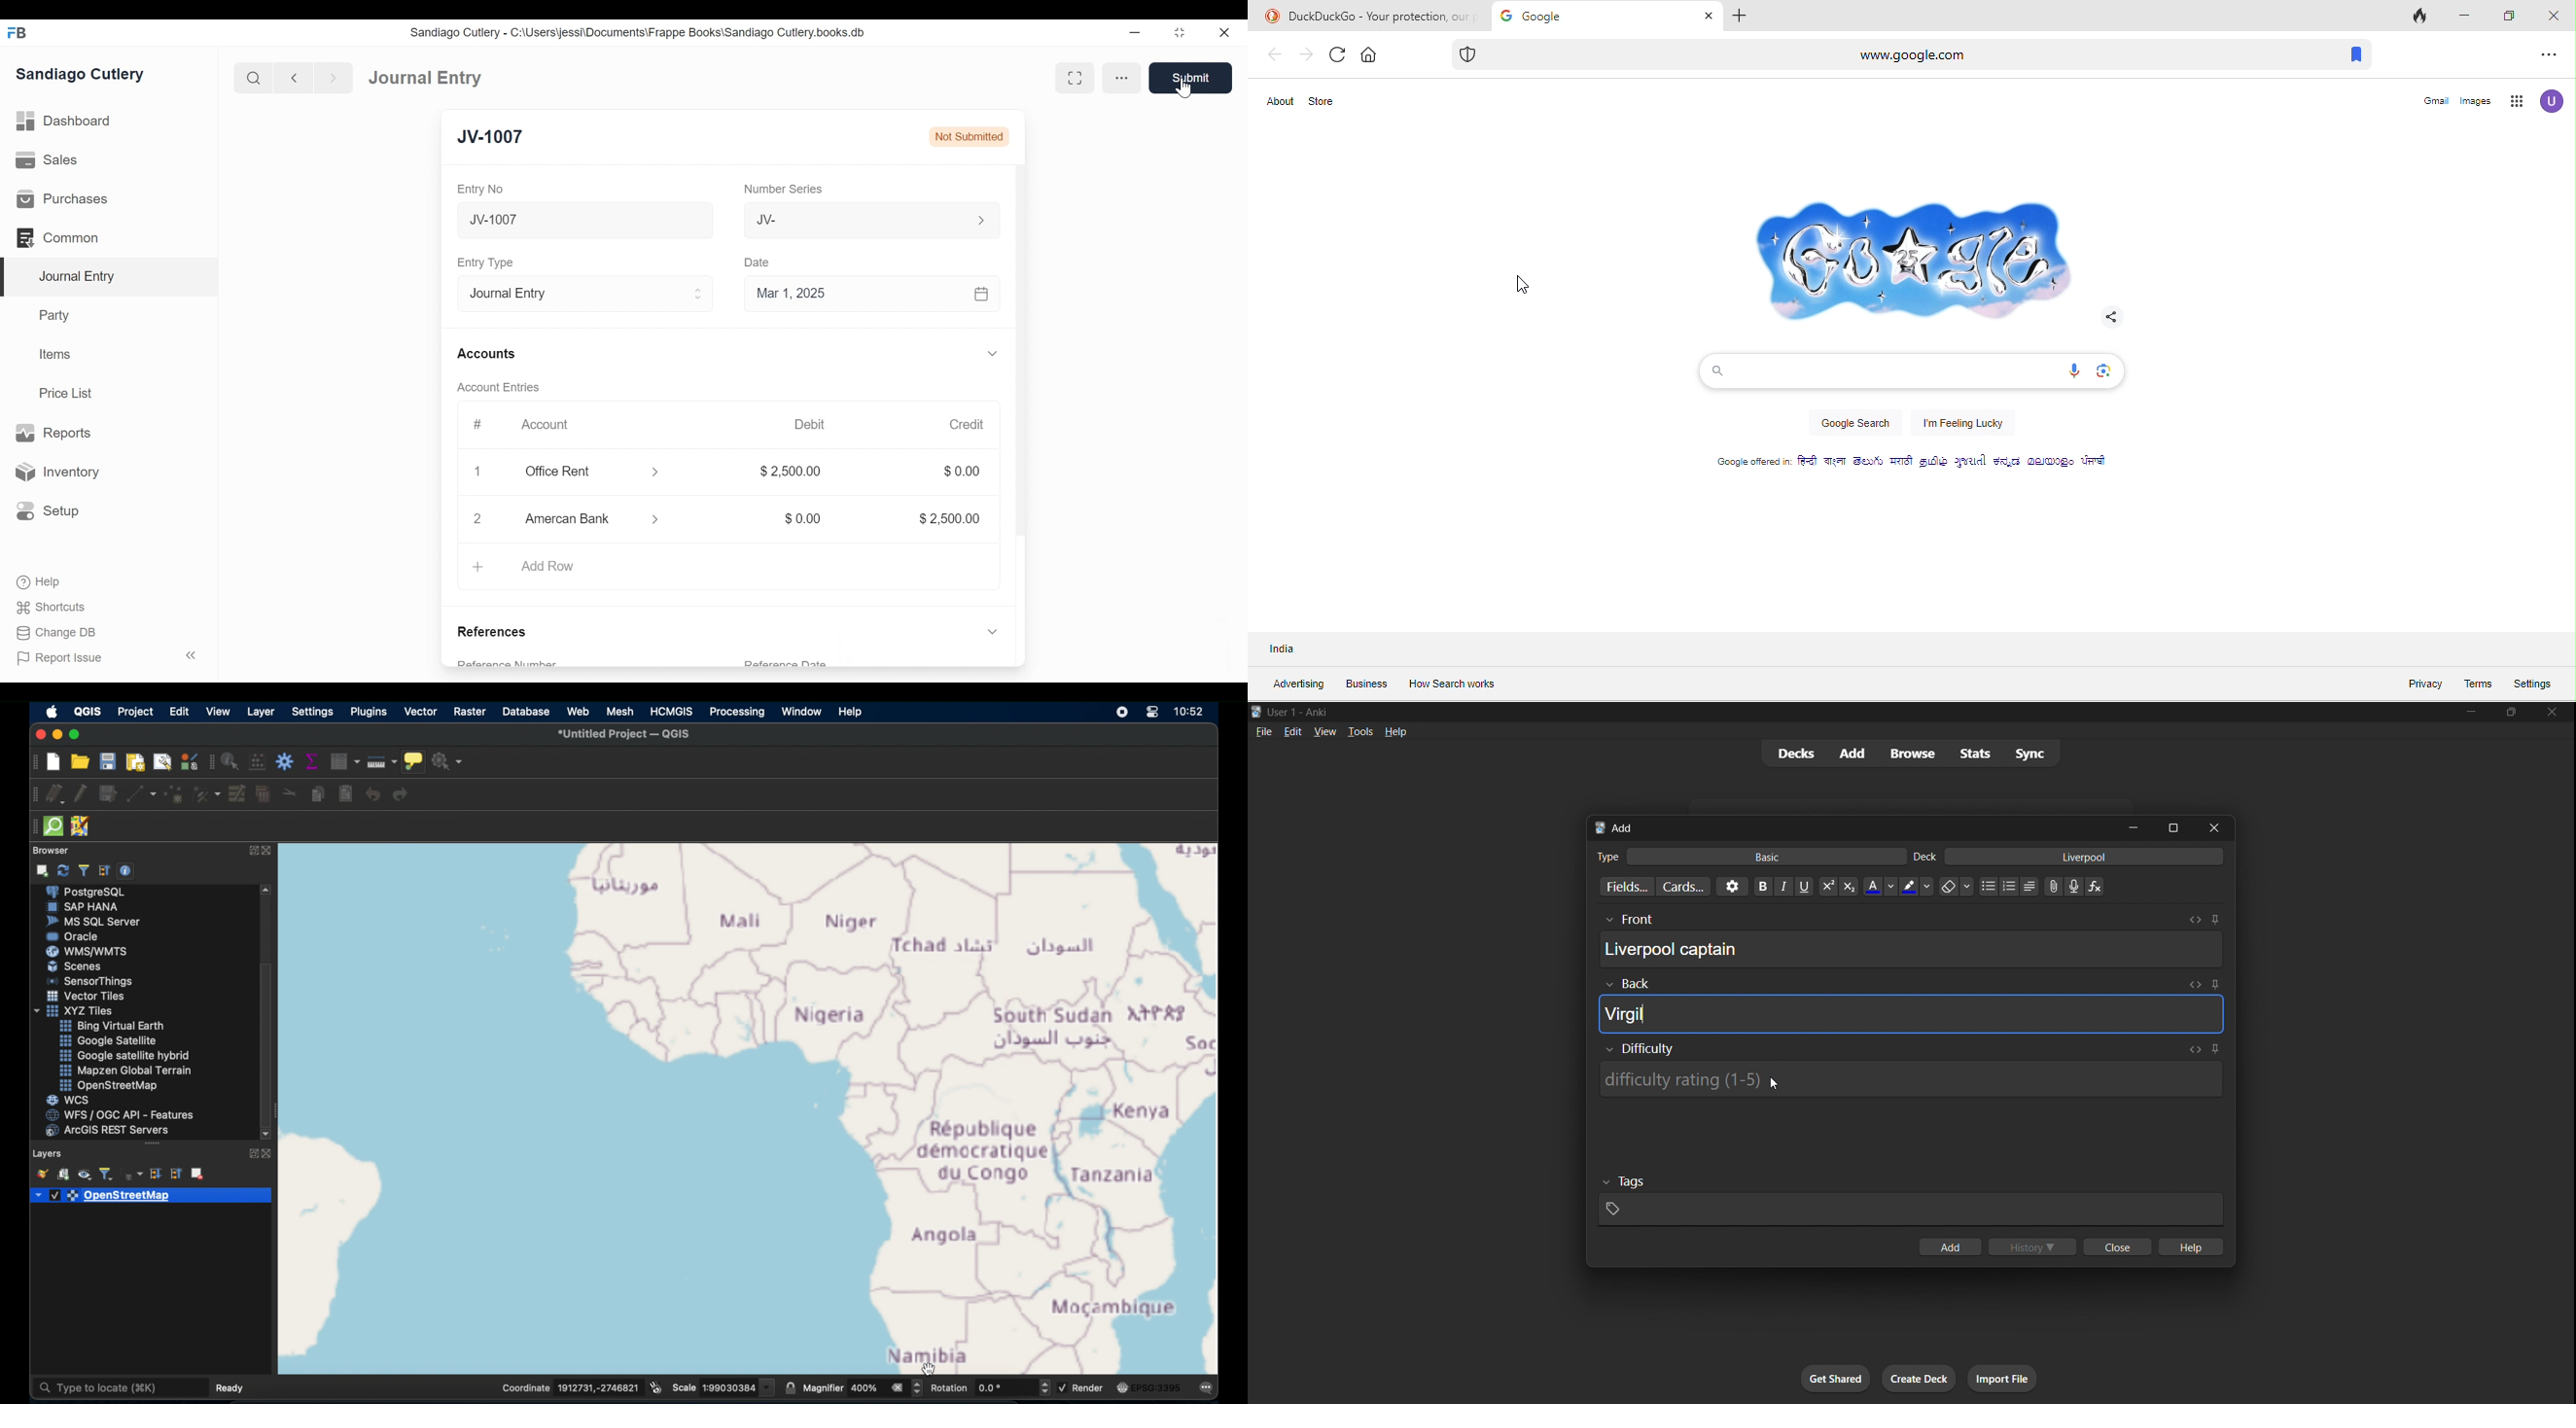  Describe the element at coordinates (89, 711) in the screenshot. I see `QGIS` at that location.